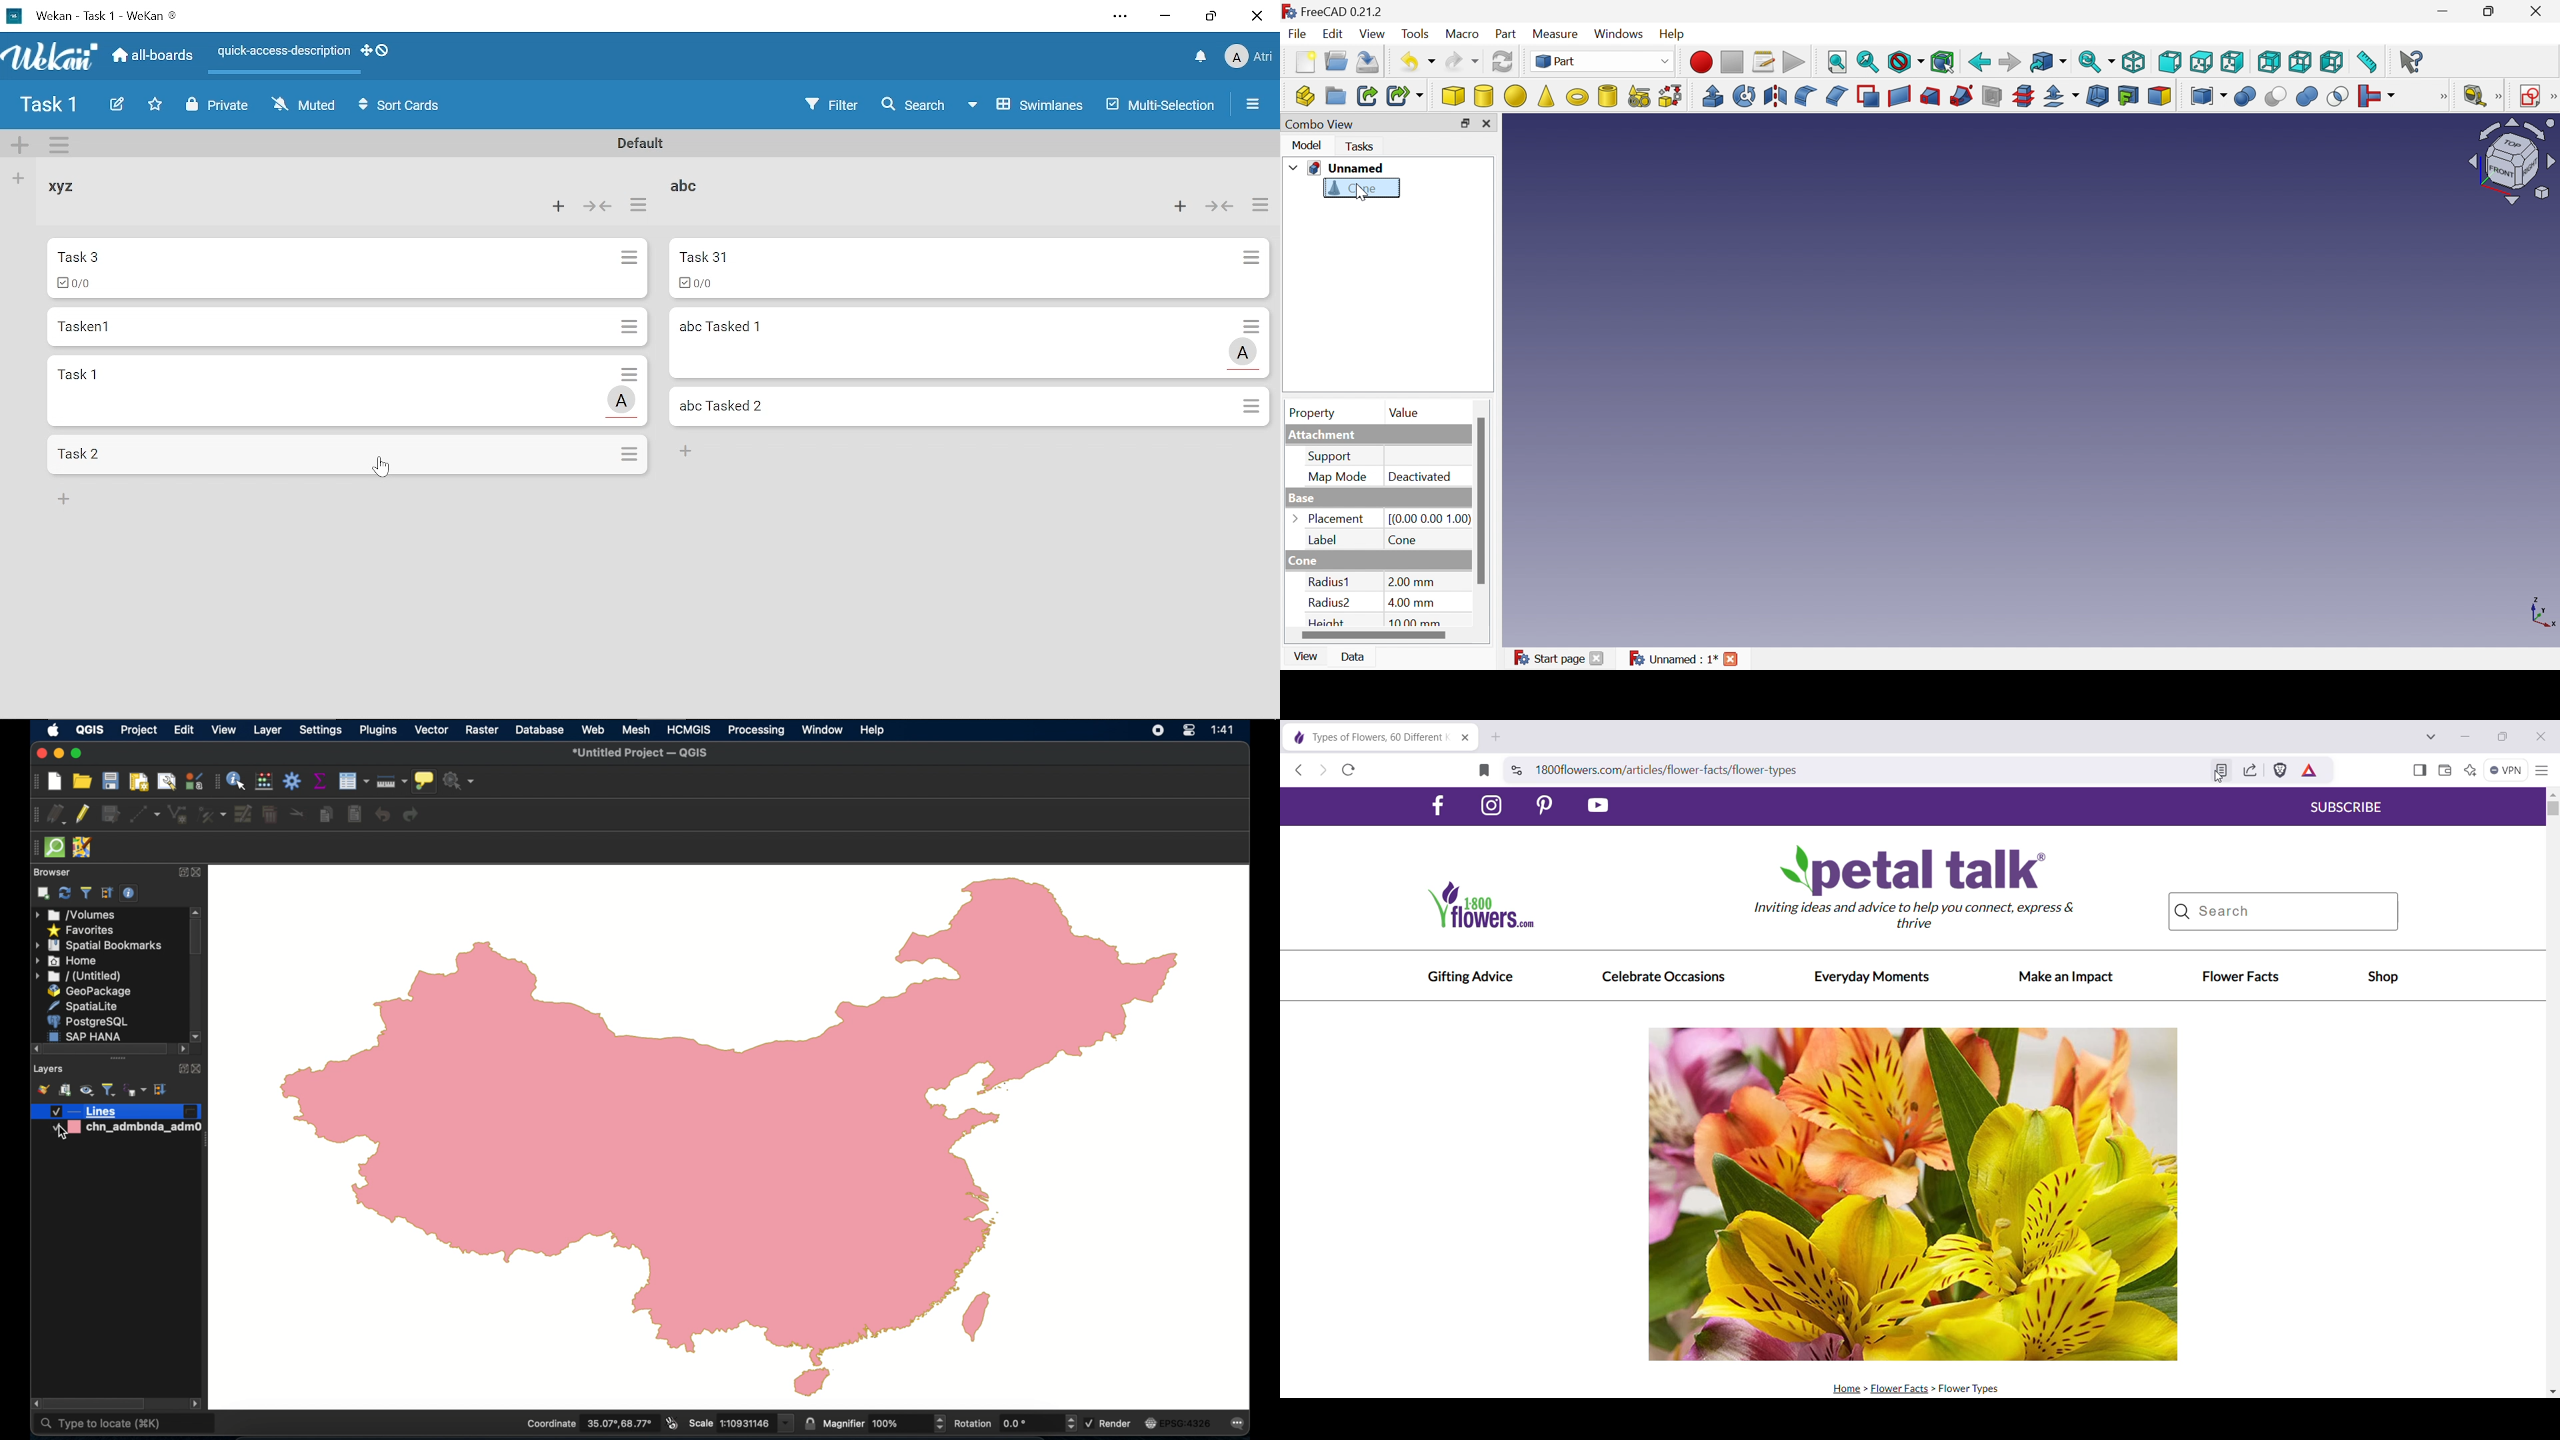 Image resolution: width=2576 pixels, height=1456 pixels. What do you see at coordinates (182, 1051) in the screenshot?
I see `scrol lleft arrow` at bounding box center [182, 1051].